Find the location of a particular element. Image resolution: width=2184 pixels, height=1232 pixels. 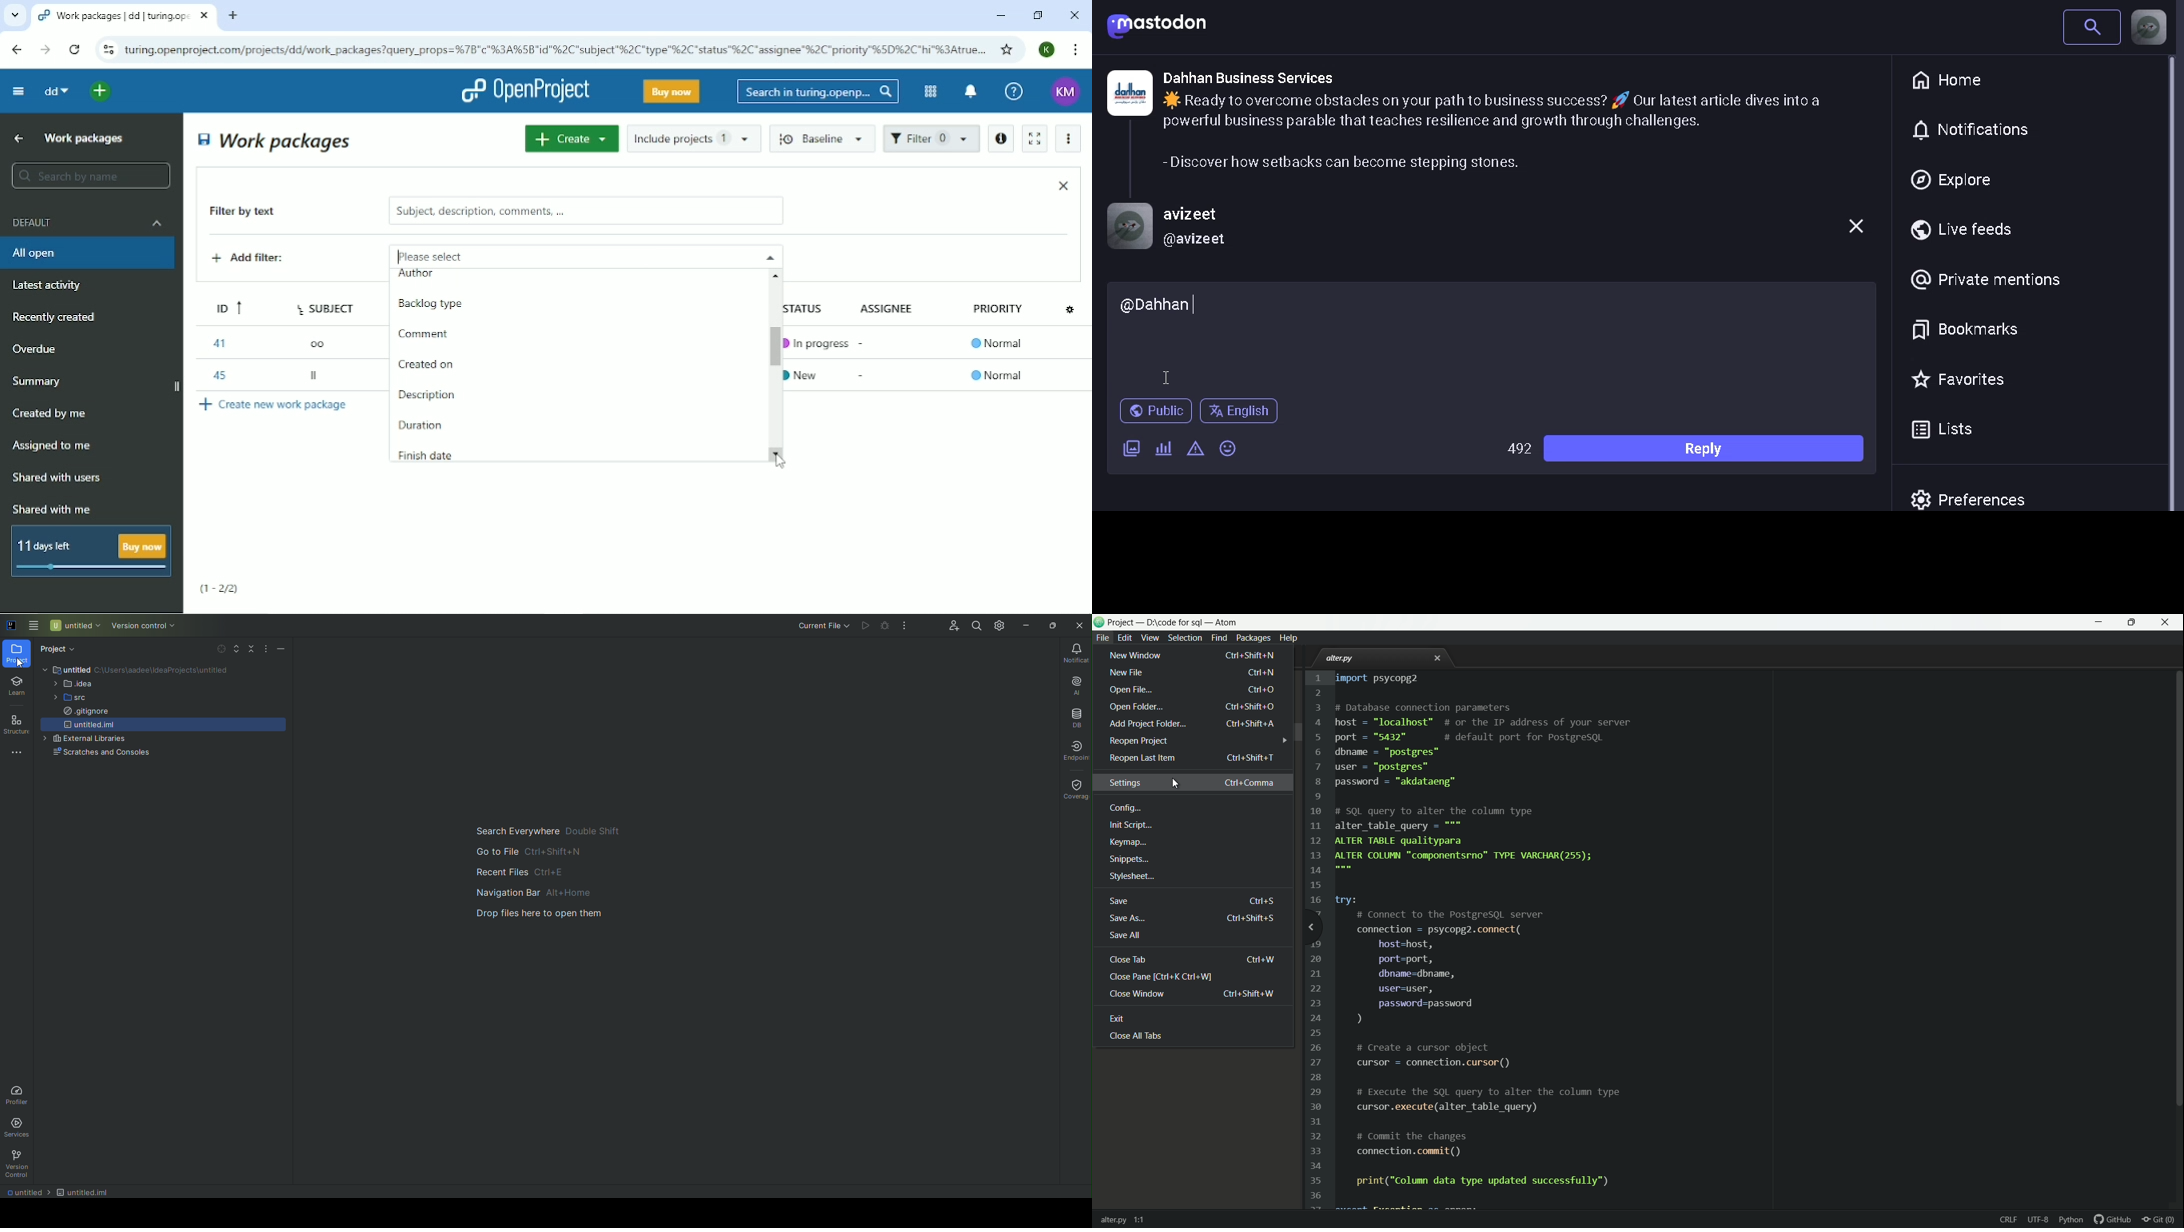

full screen is located at coordinates (2135, 622).